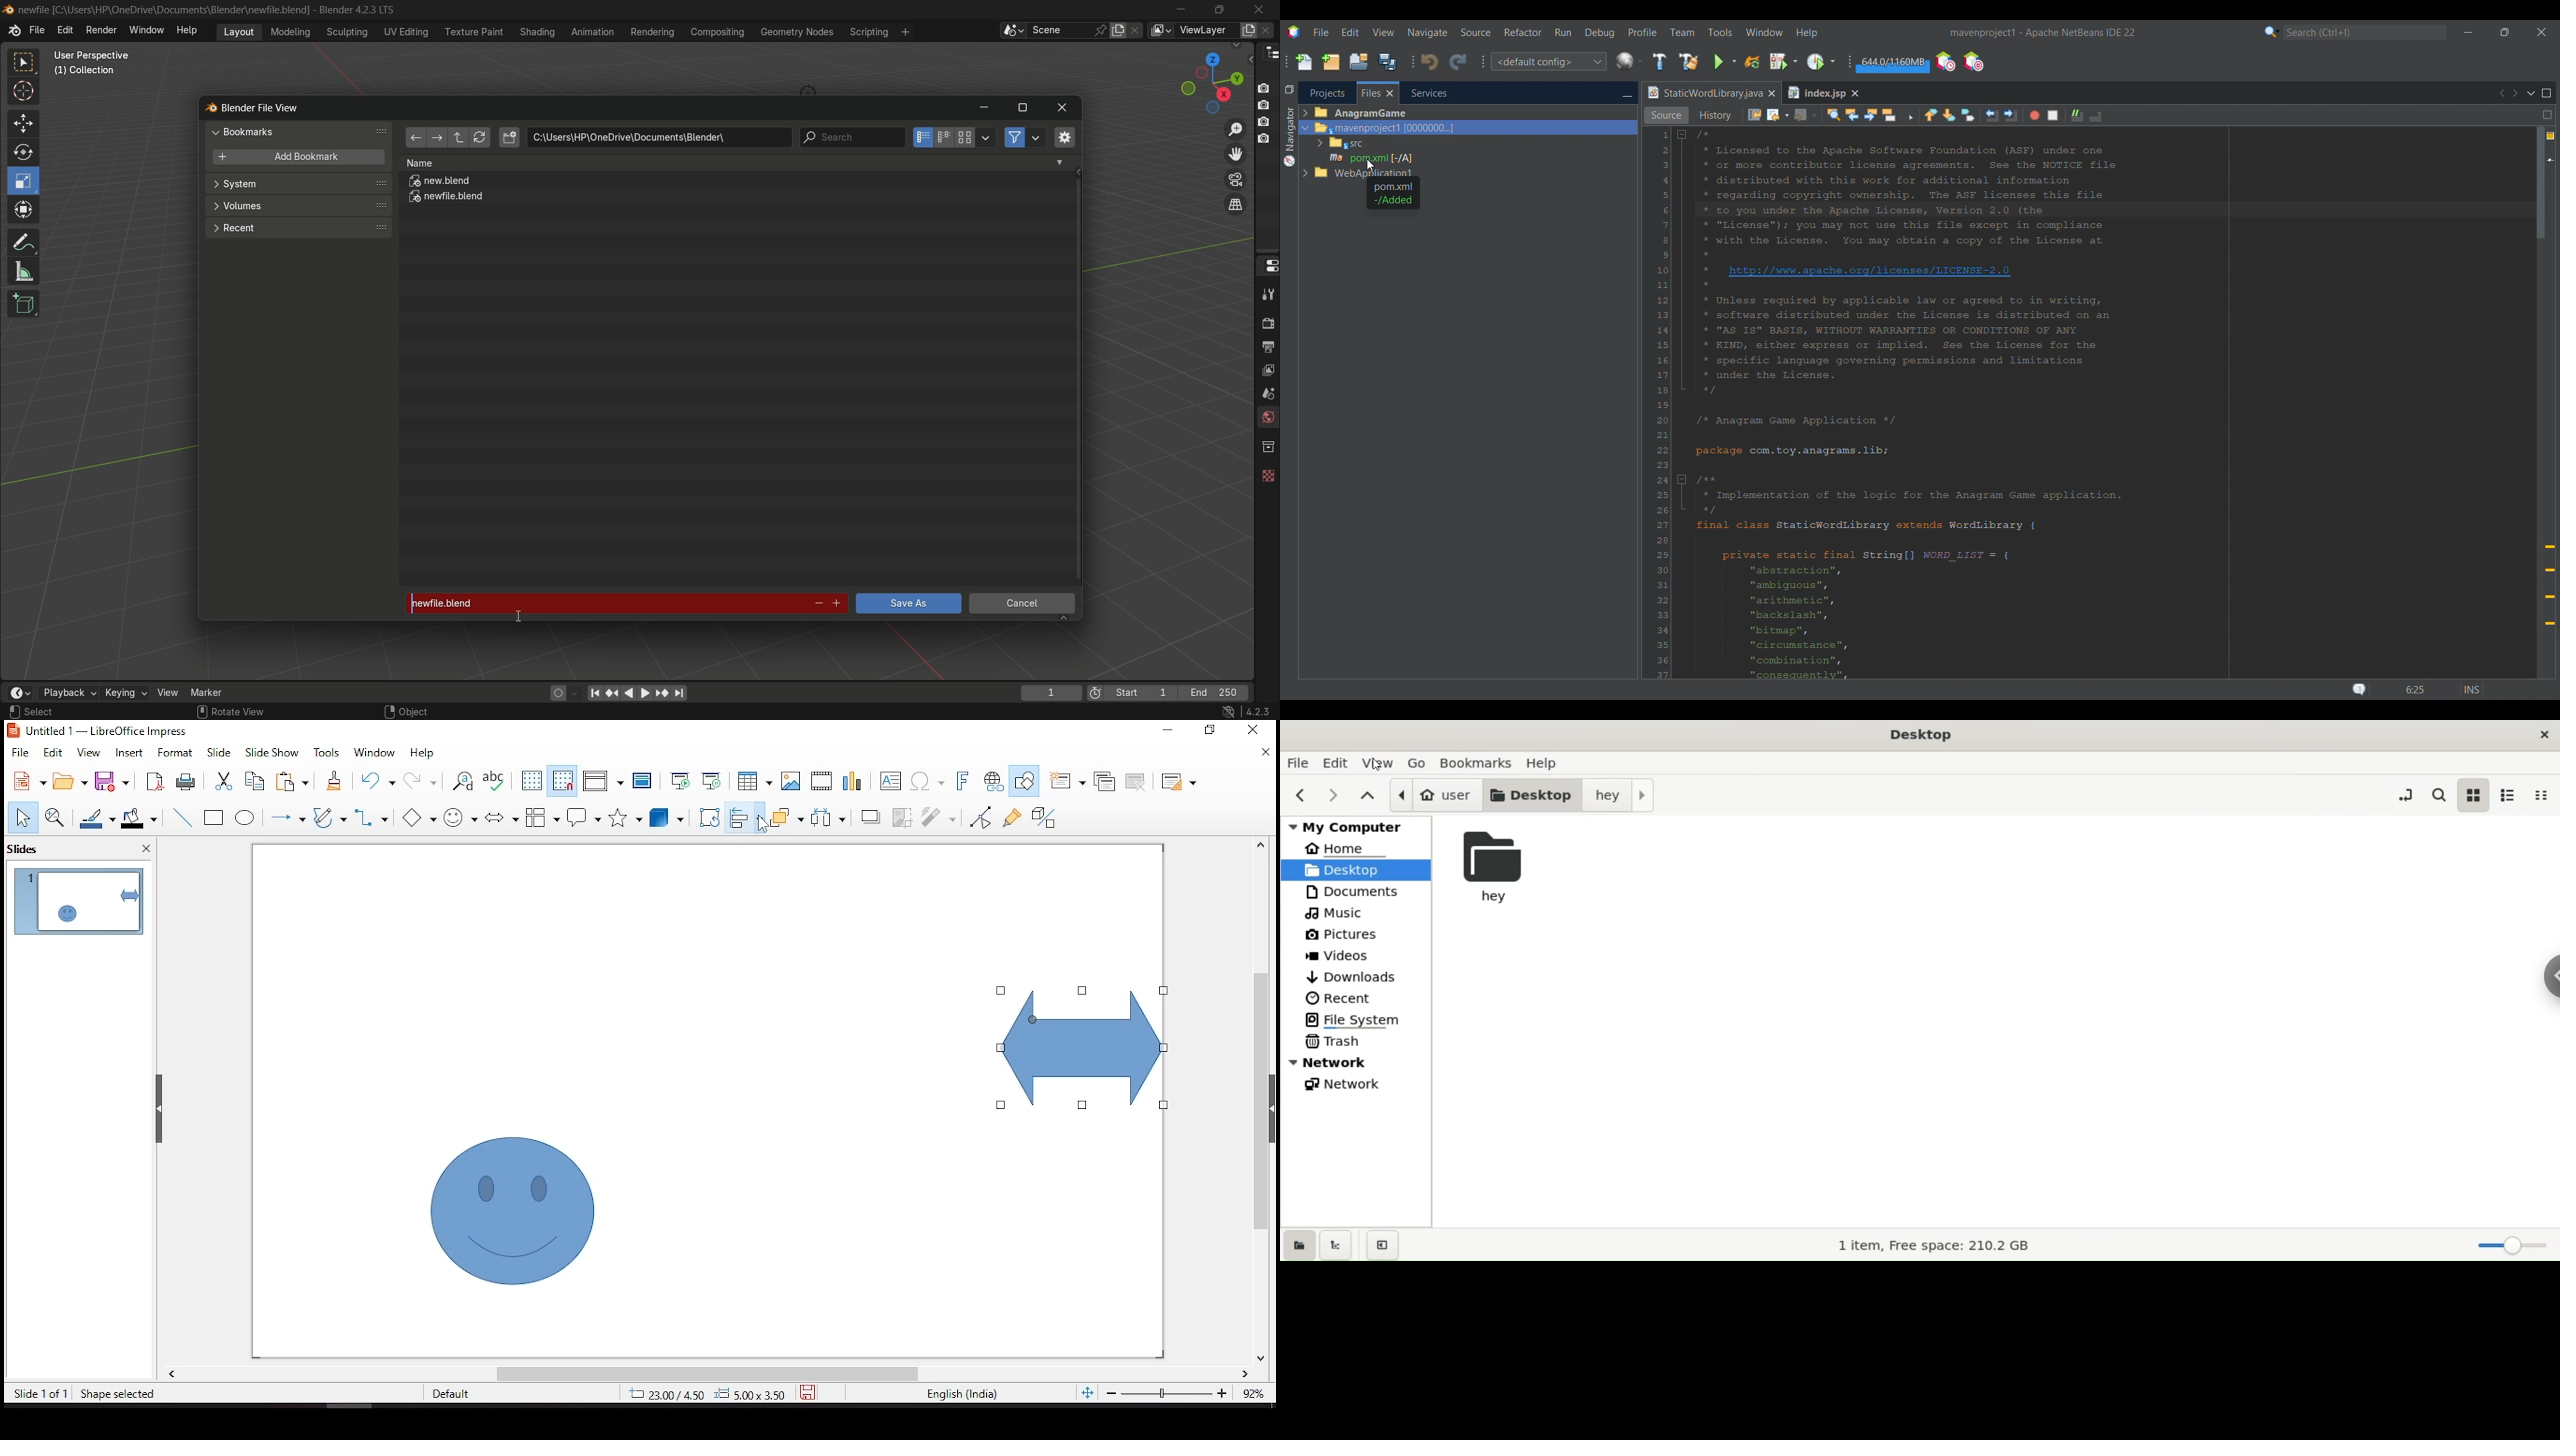  I want to click on Software logo, so click(1294, 33).